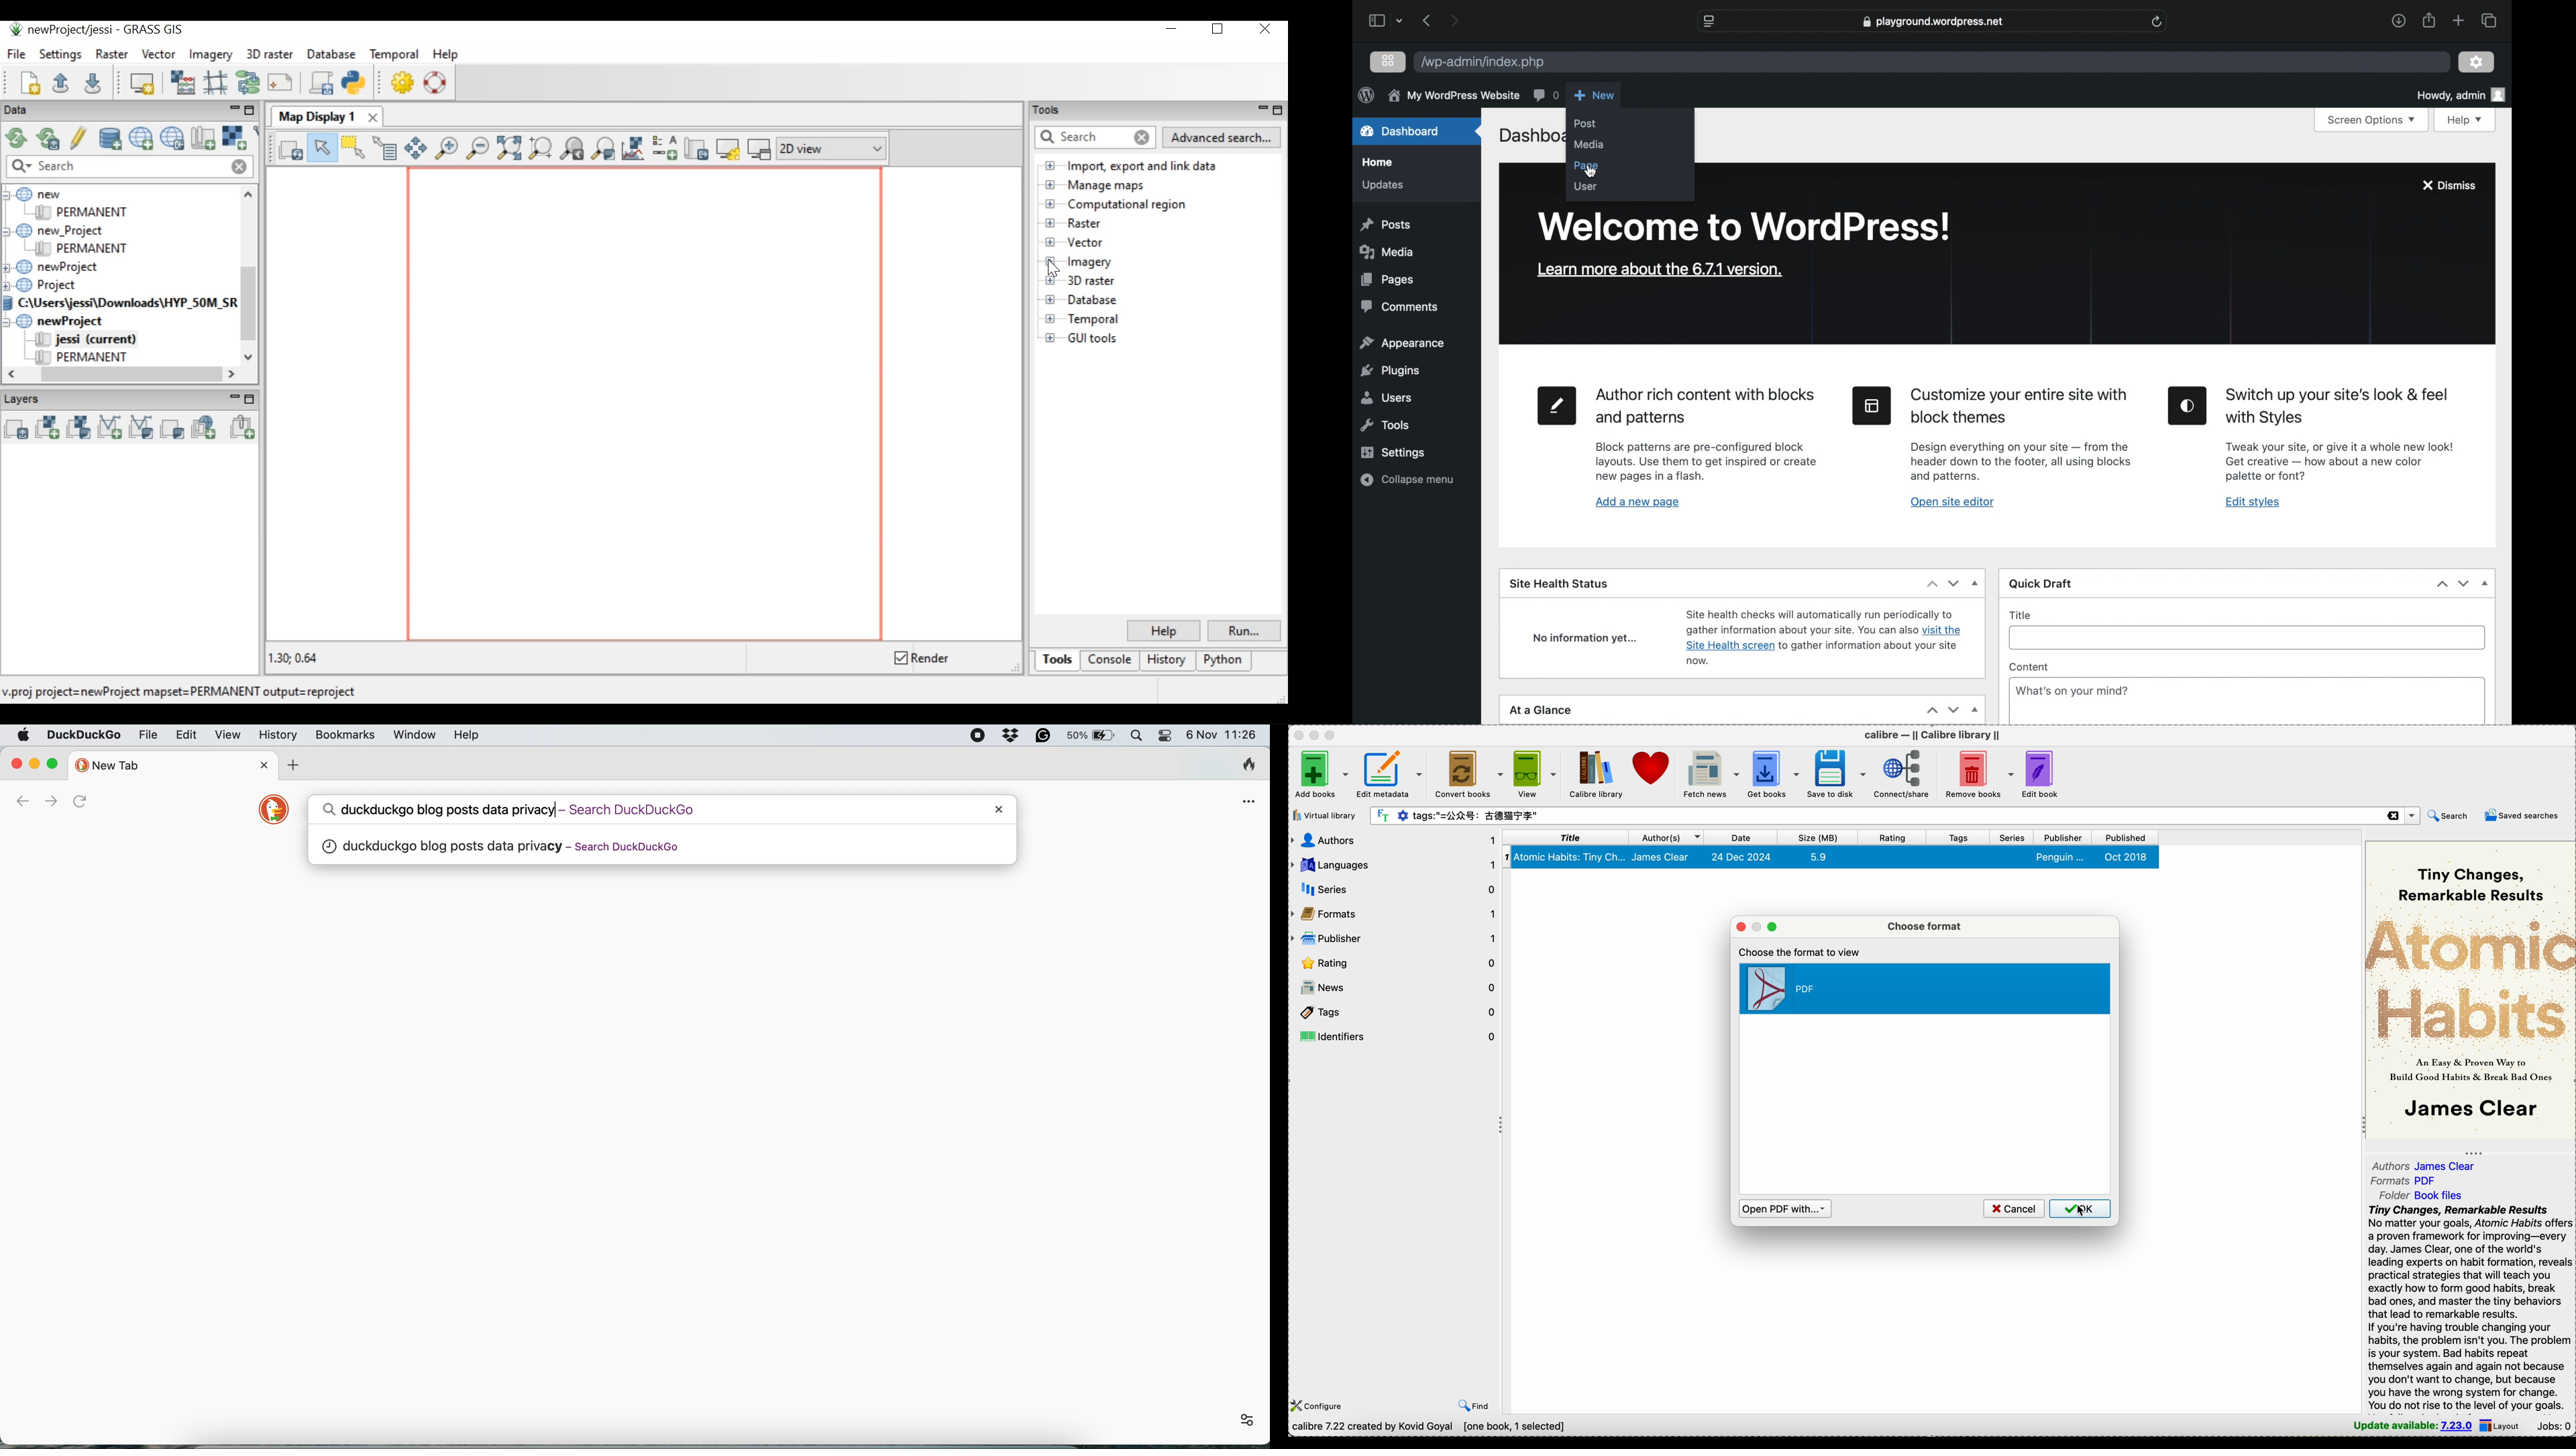  Describe the element at coordinates (1224, 734) in the screenshot. I see `6 Nov 11:26` at that location.